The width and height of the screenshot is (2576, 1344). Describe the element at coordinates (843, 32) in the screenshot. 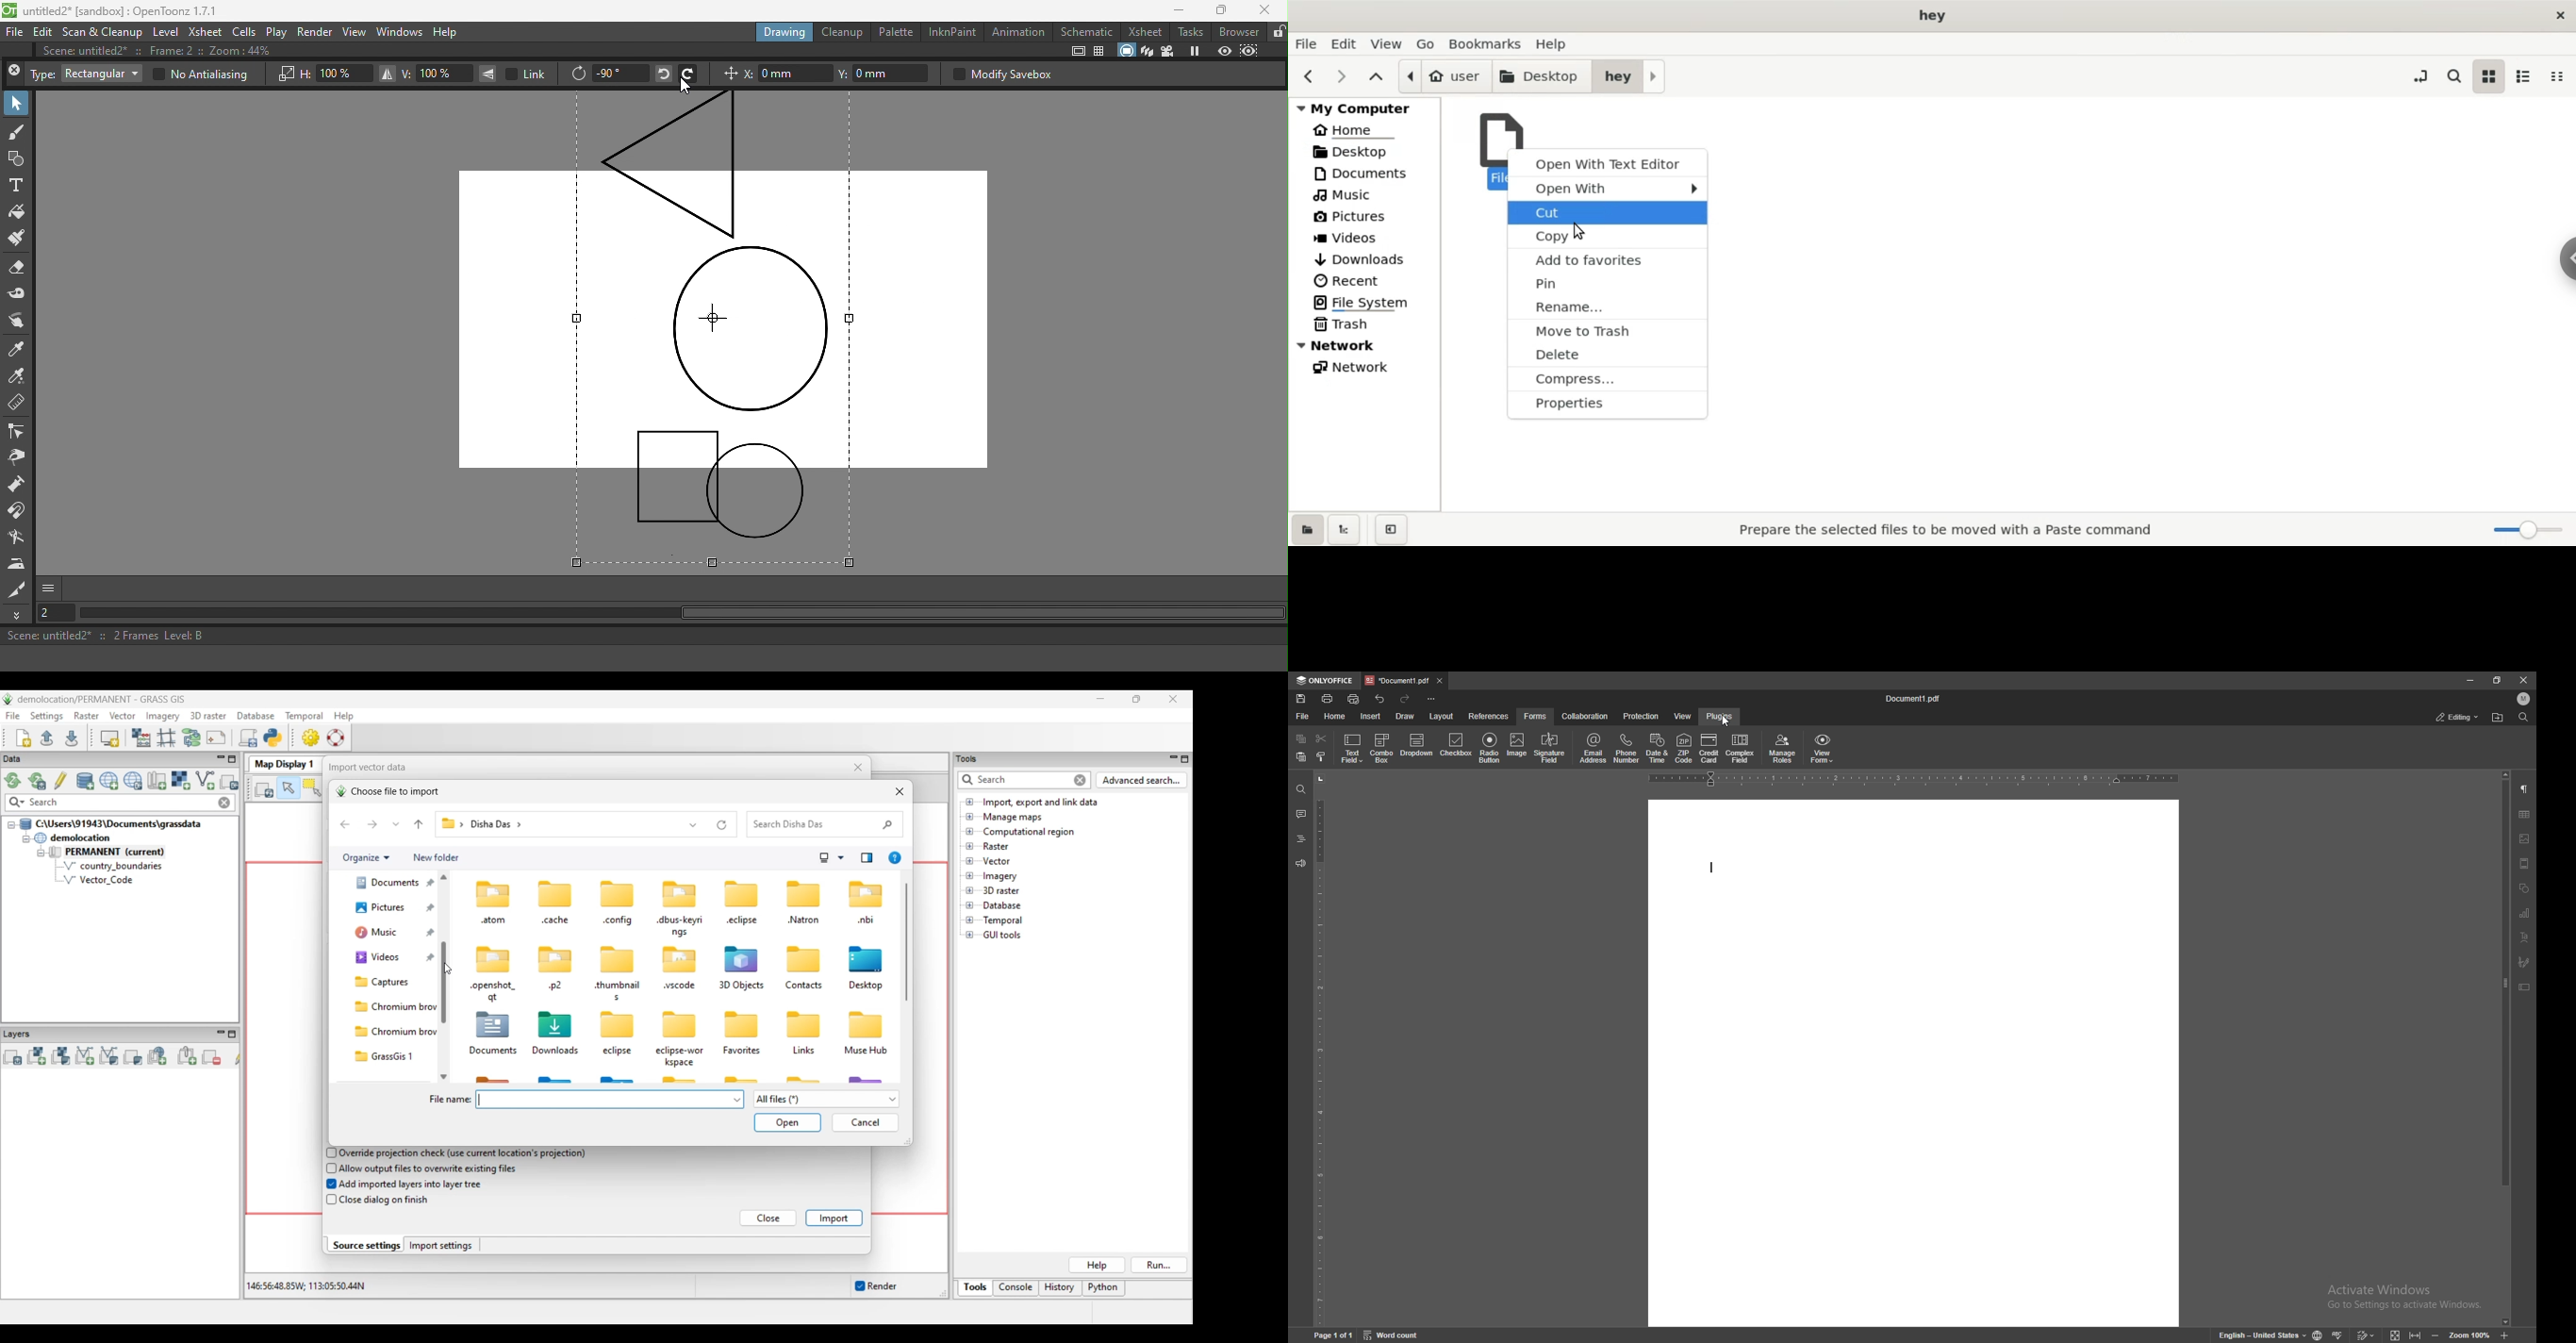

I see `Cleanup` at that location.